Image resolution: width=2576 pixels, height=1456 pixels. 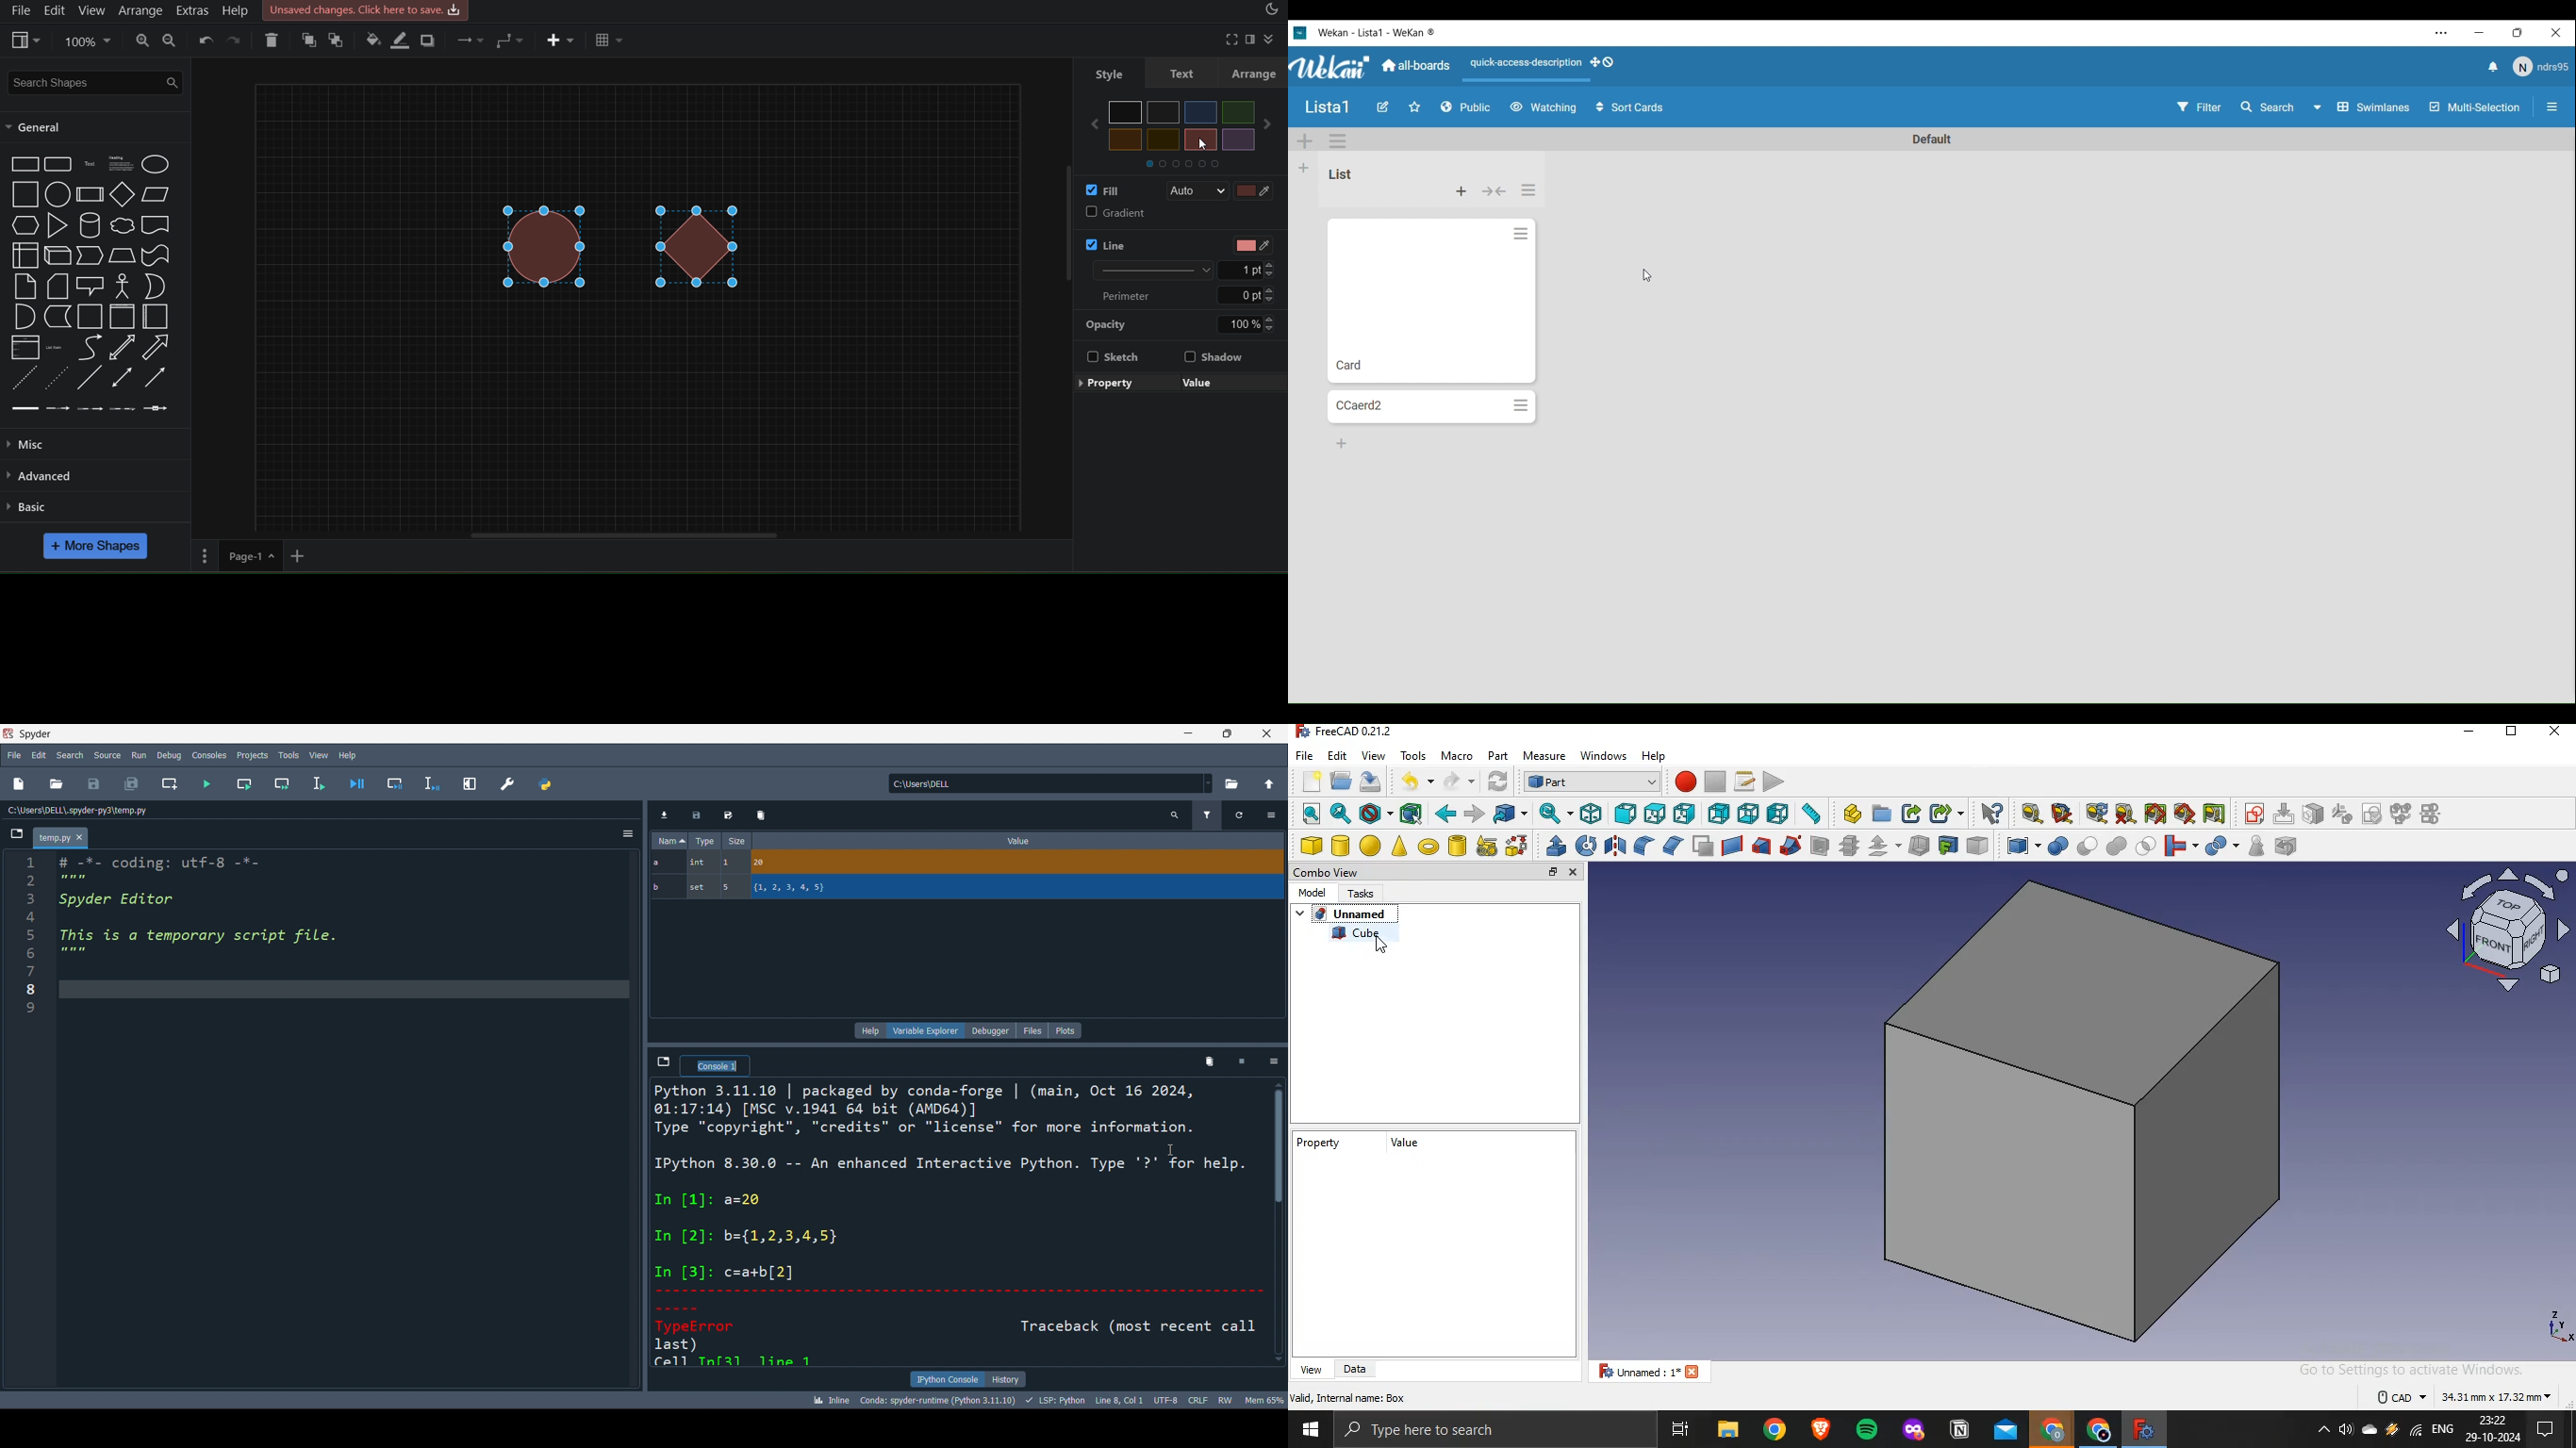 What do you see at coordinates (1006, 1378) in the screenshot?
I see `history` at bounding box center [1006, 1378].